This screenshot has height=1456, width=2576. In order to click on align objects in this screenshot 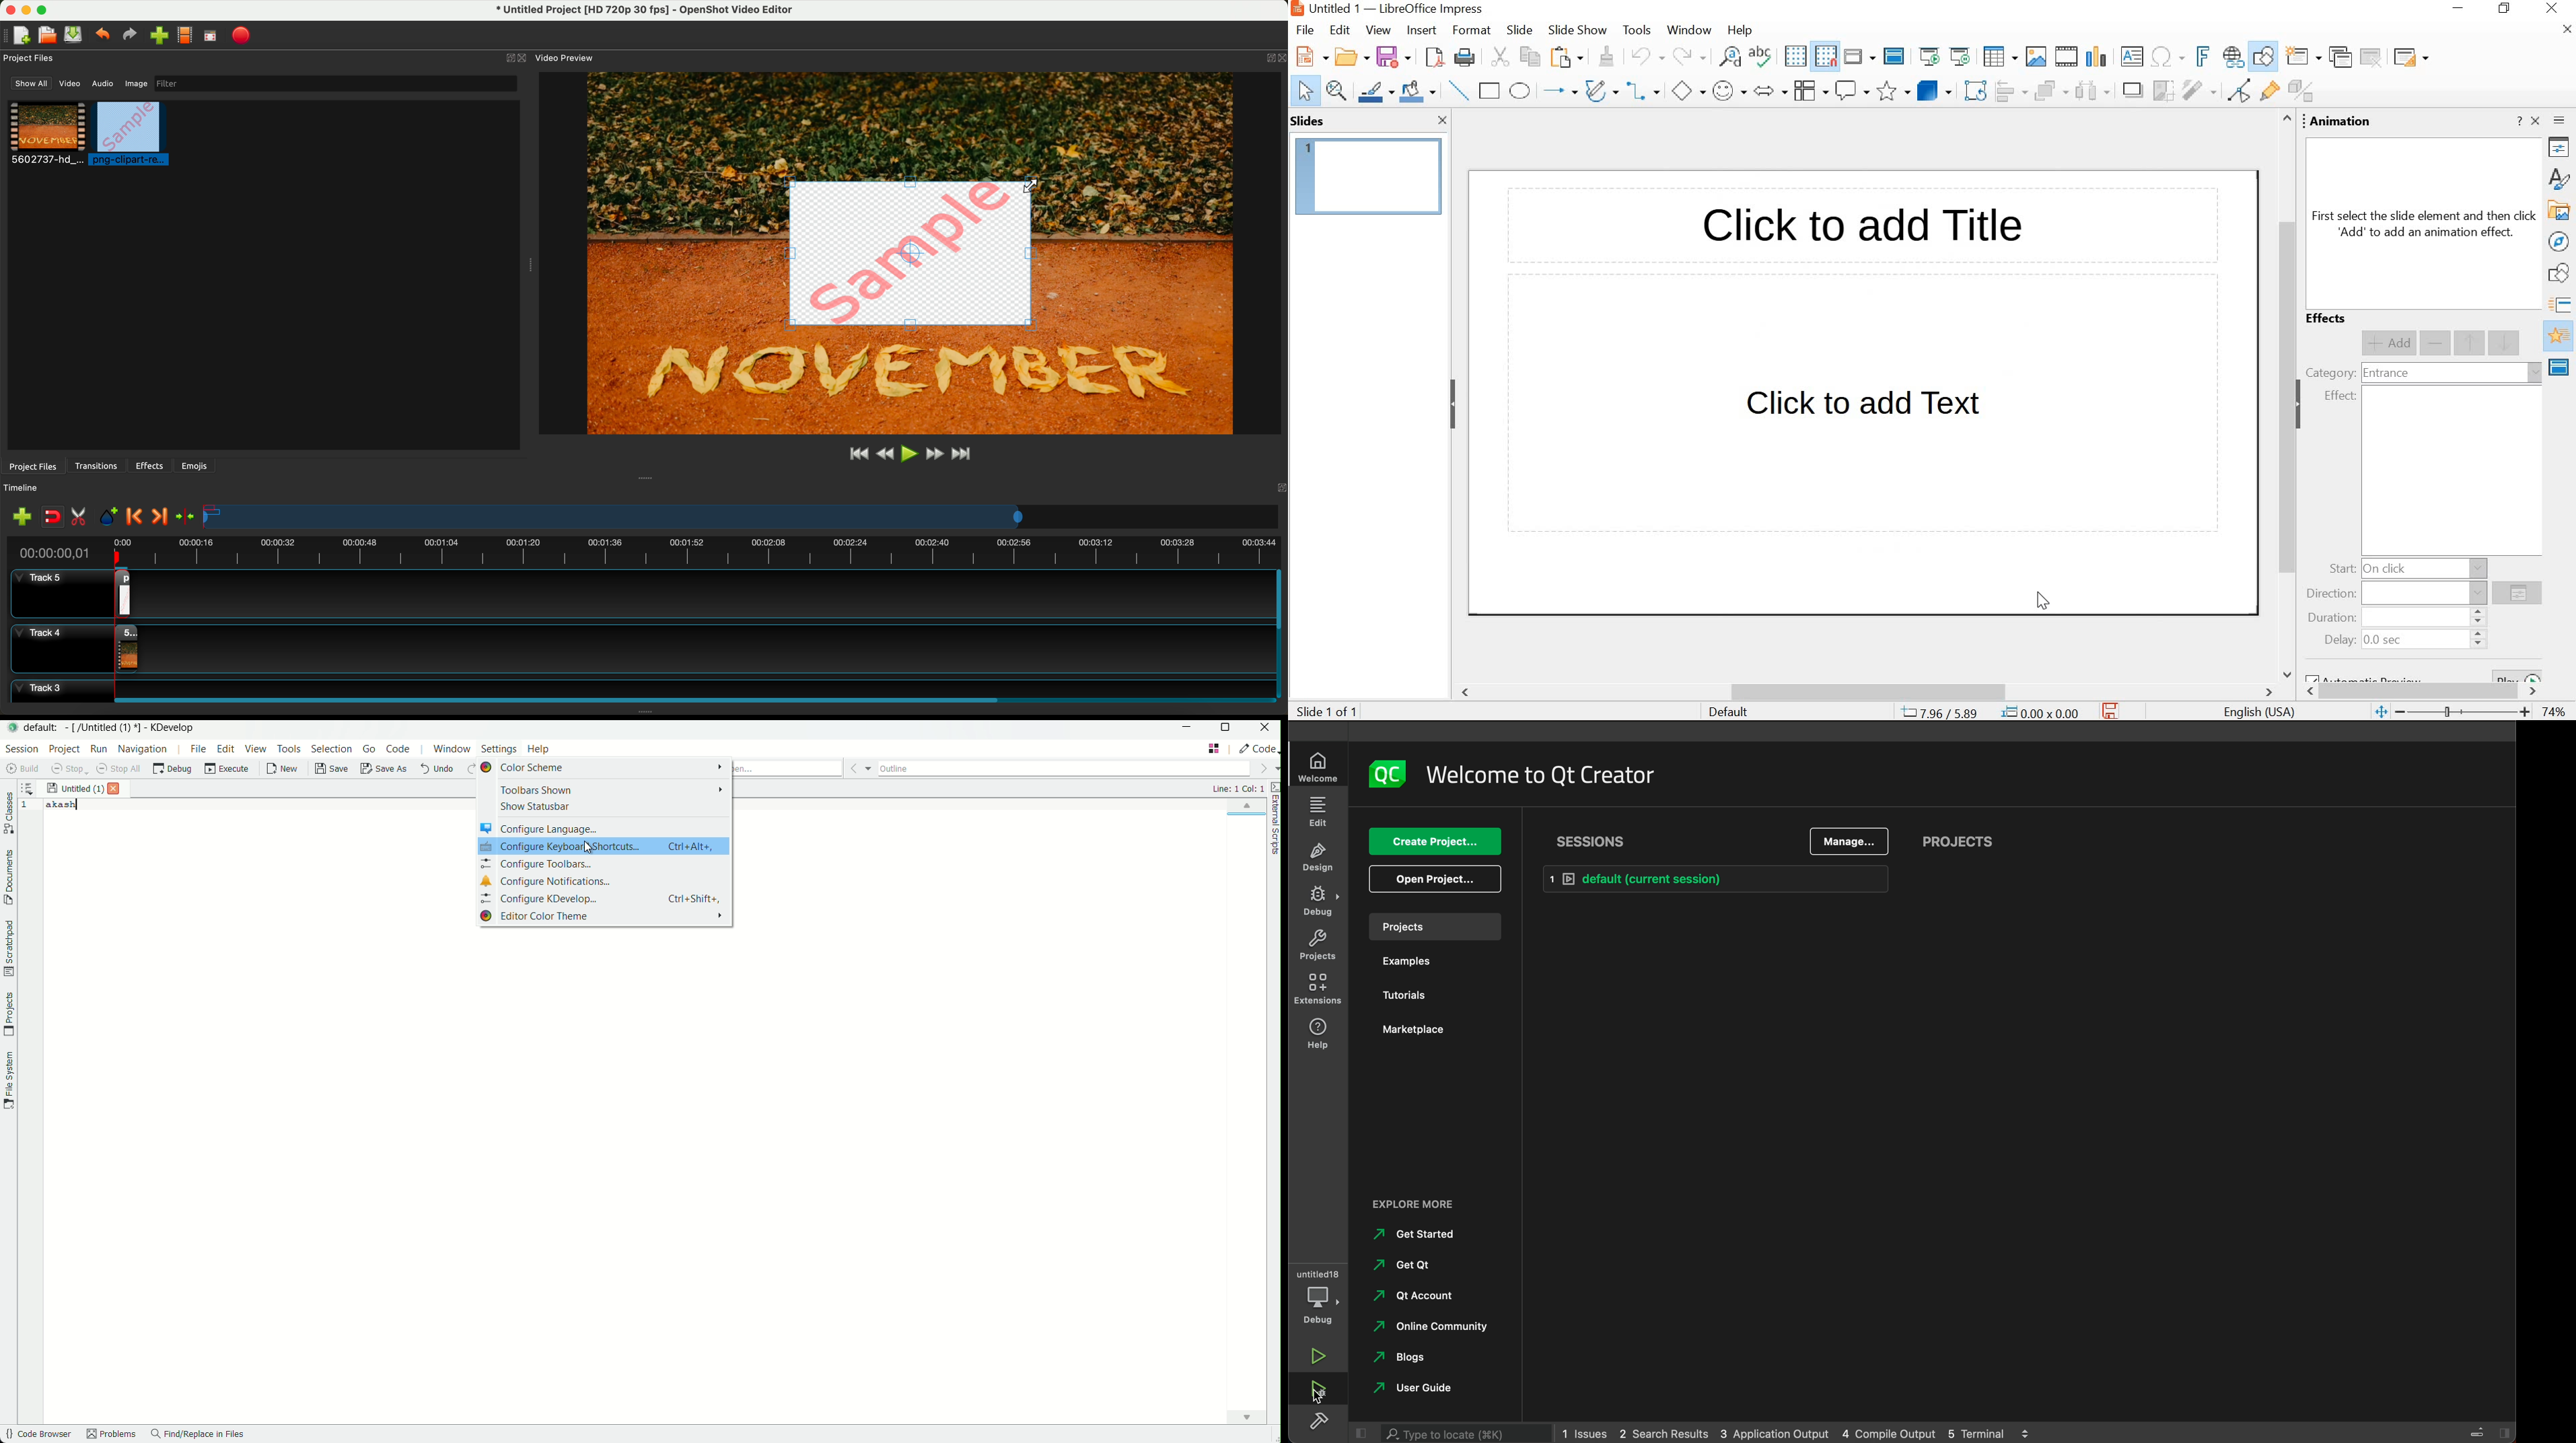, I will do `click(2010, 92)`.